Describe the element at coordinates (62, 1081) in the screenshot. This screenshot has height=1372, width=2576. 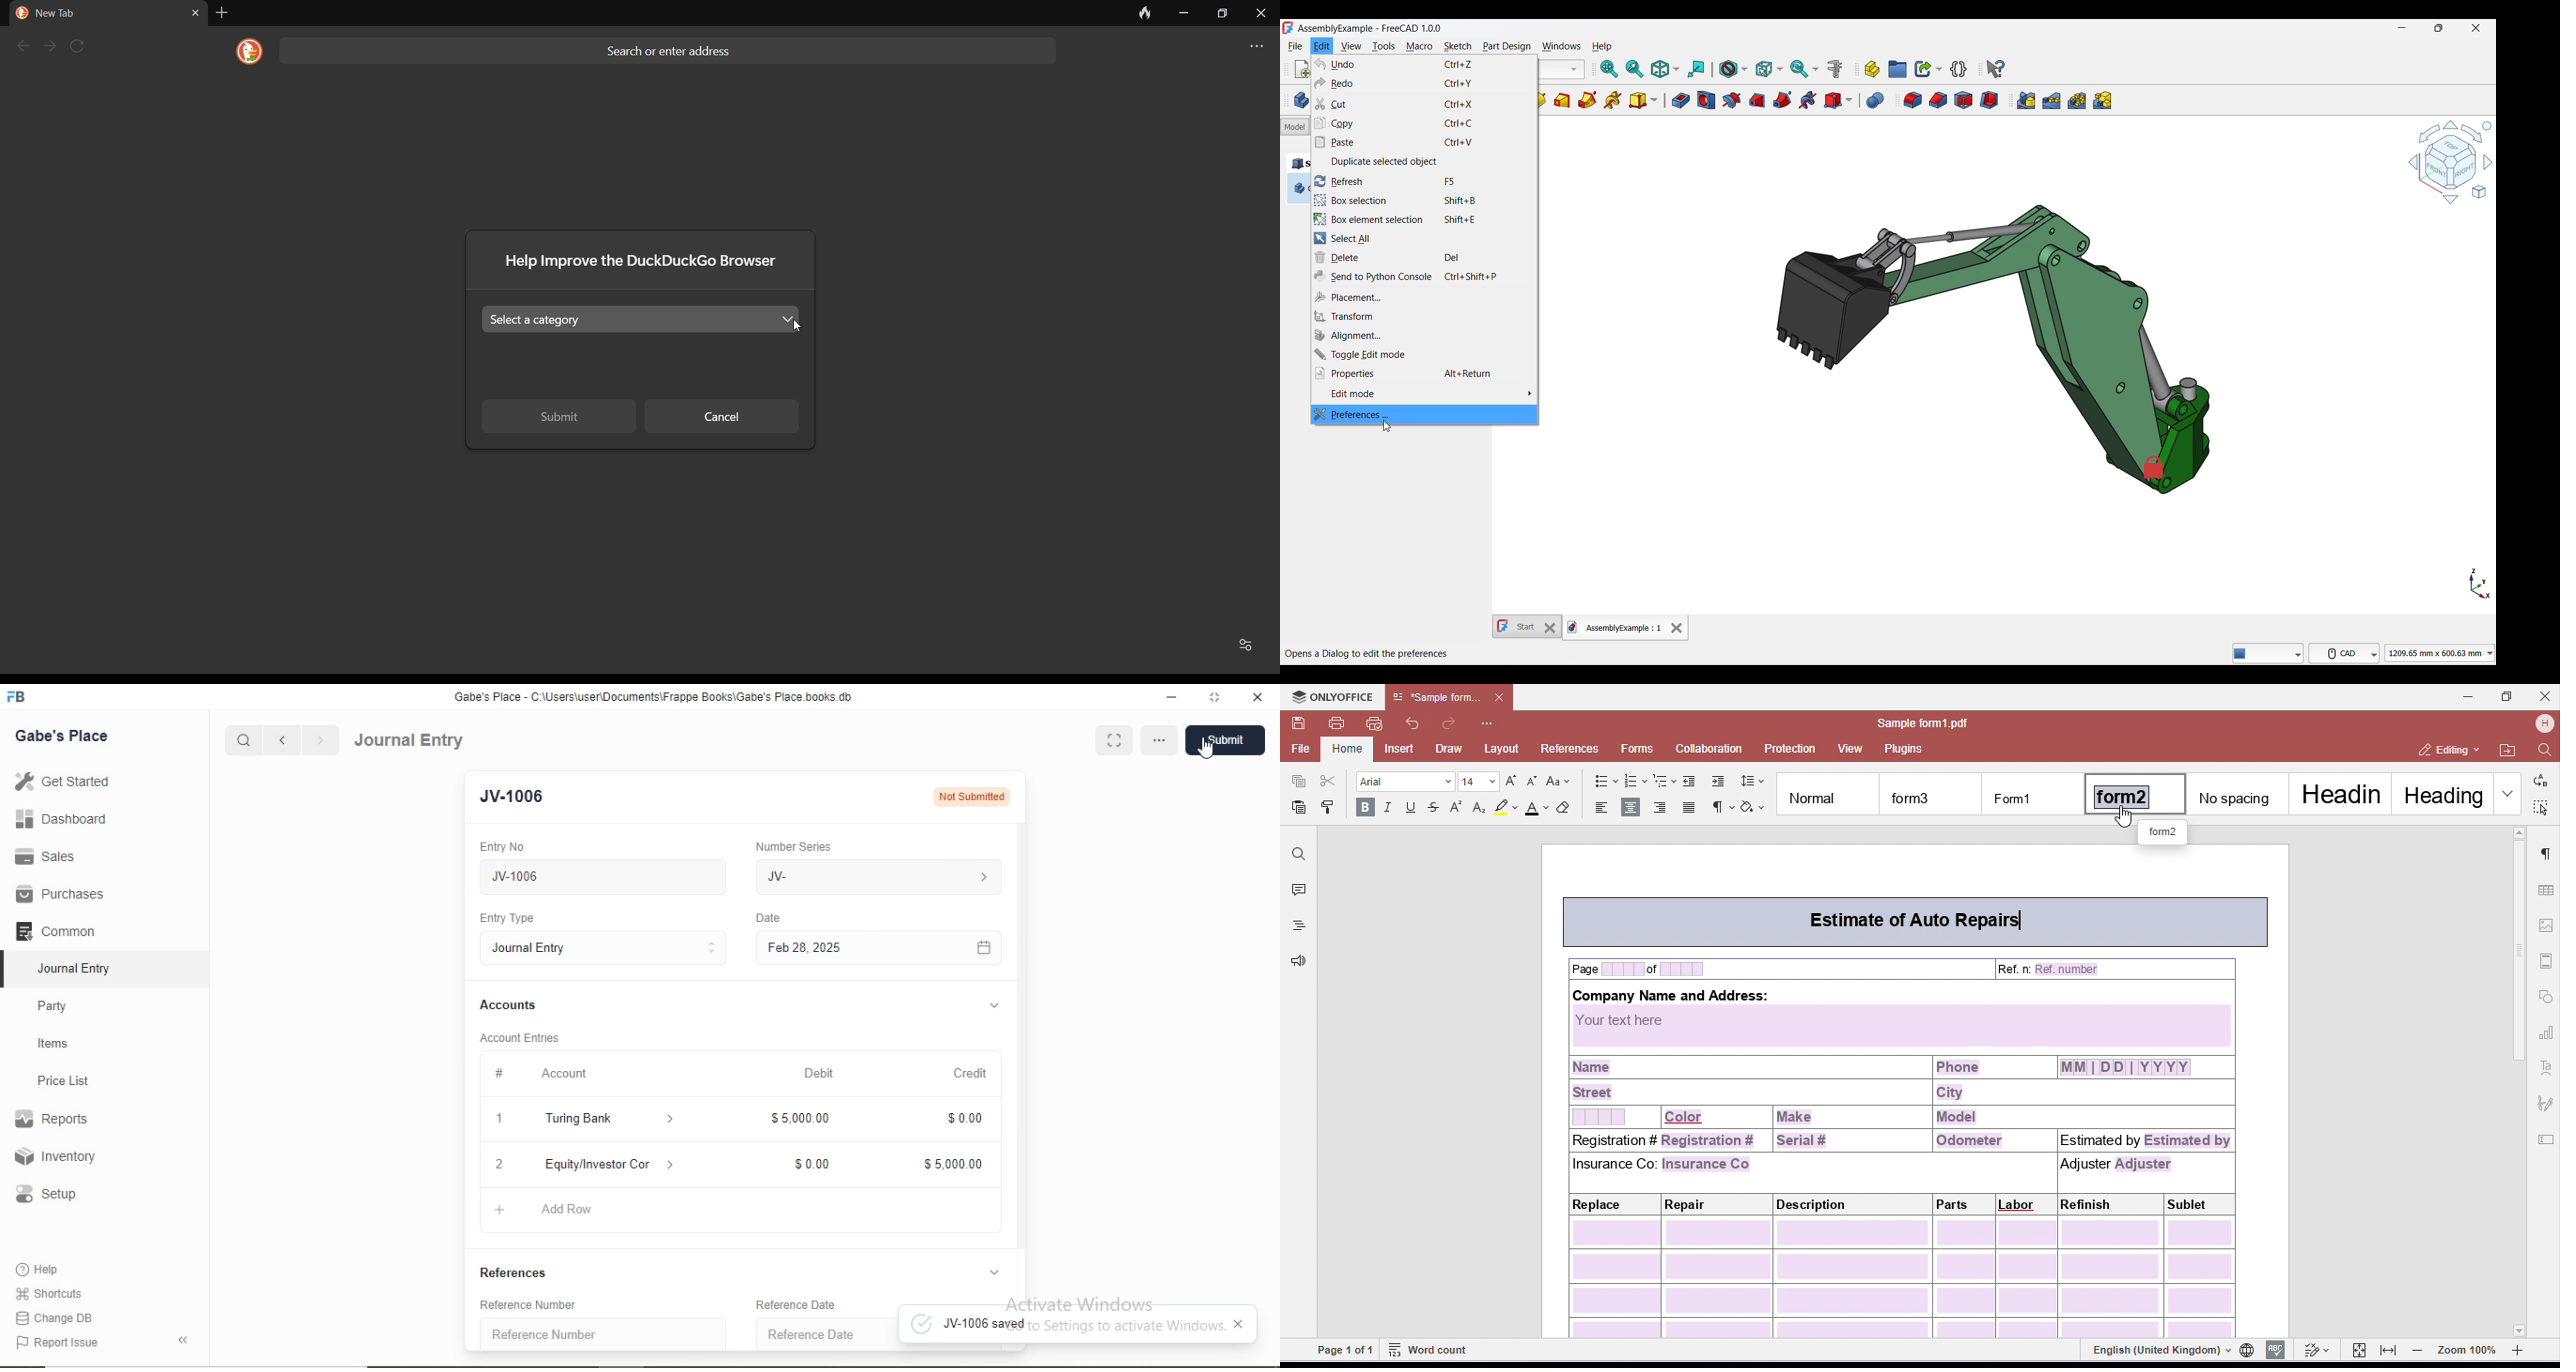
I see `Price List` at that location.